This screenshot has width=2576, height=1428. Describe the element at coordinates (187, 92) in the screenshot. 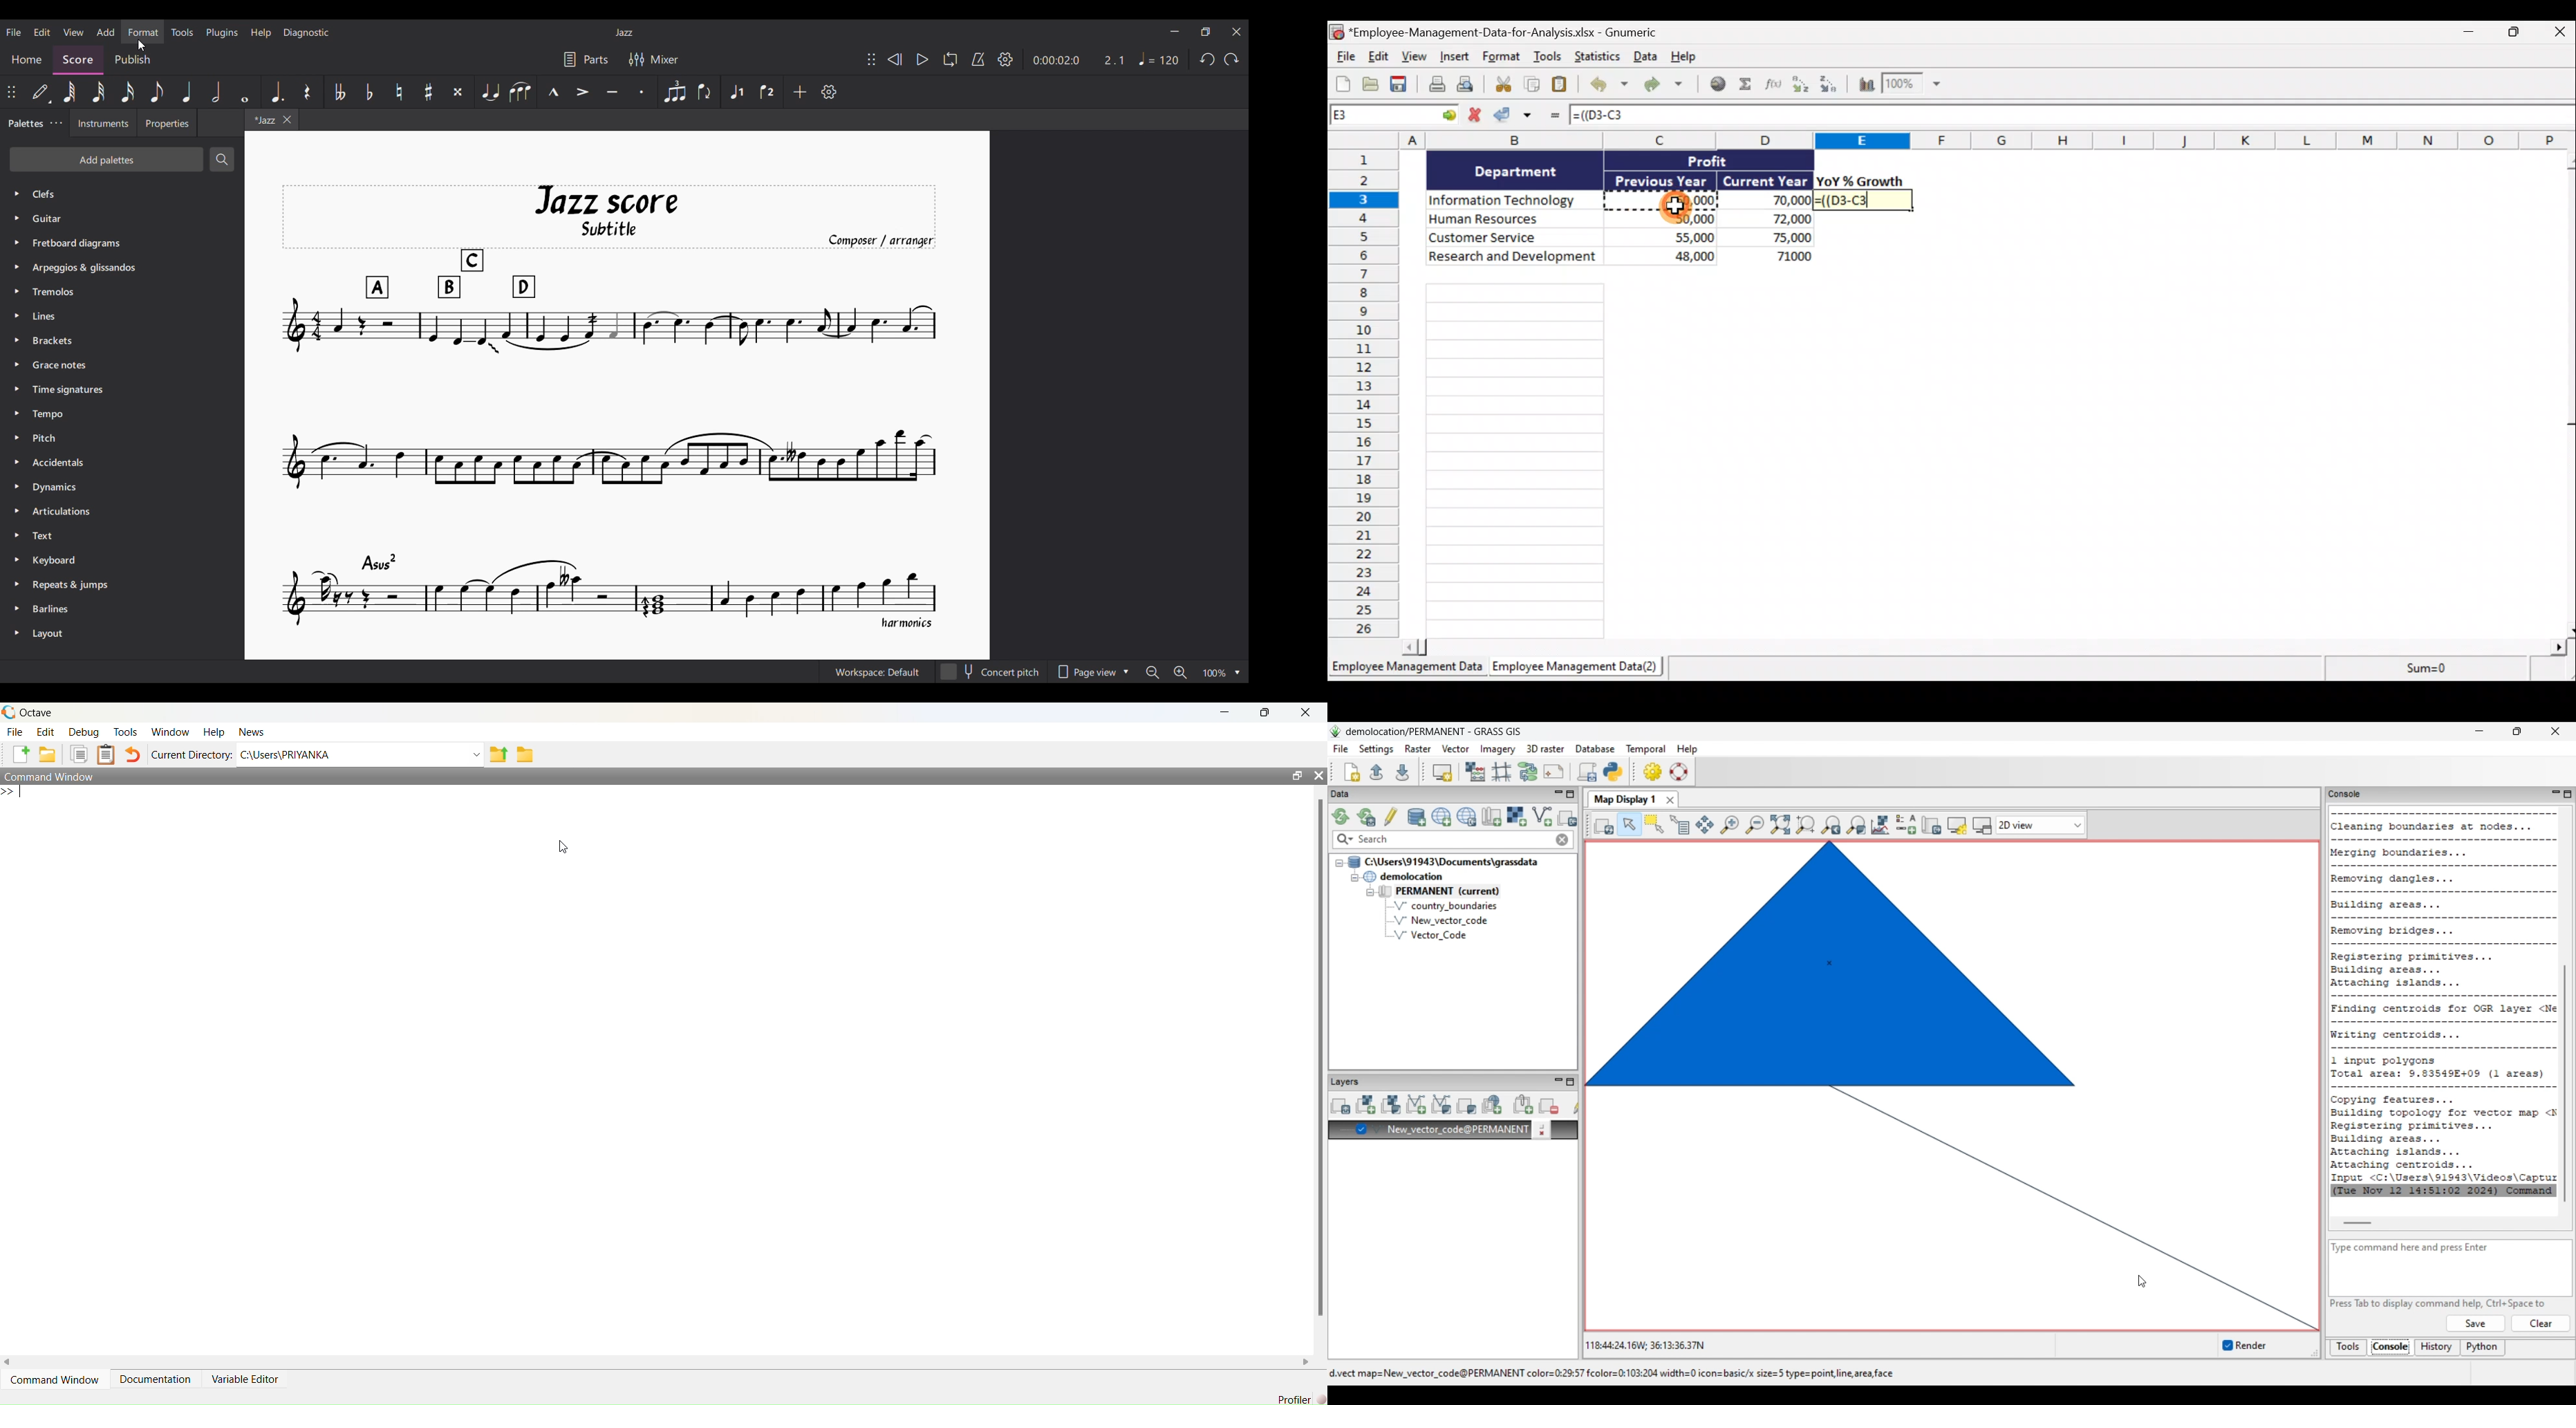

I see `Quarter note` at that location.